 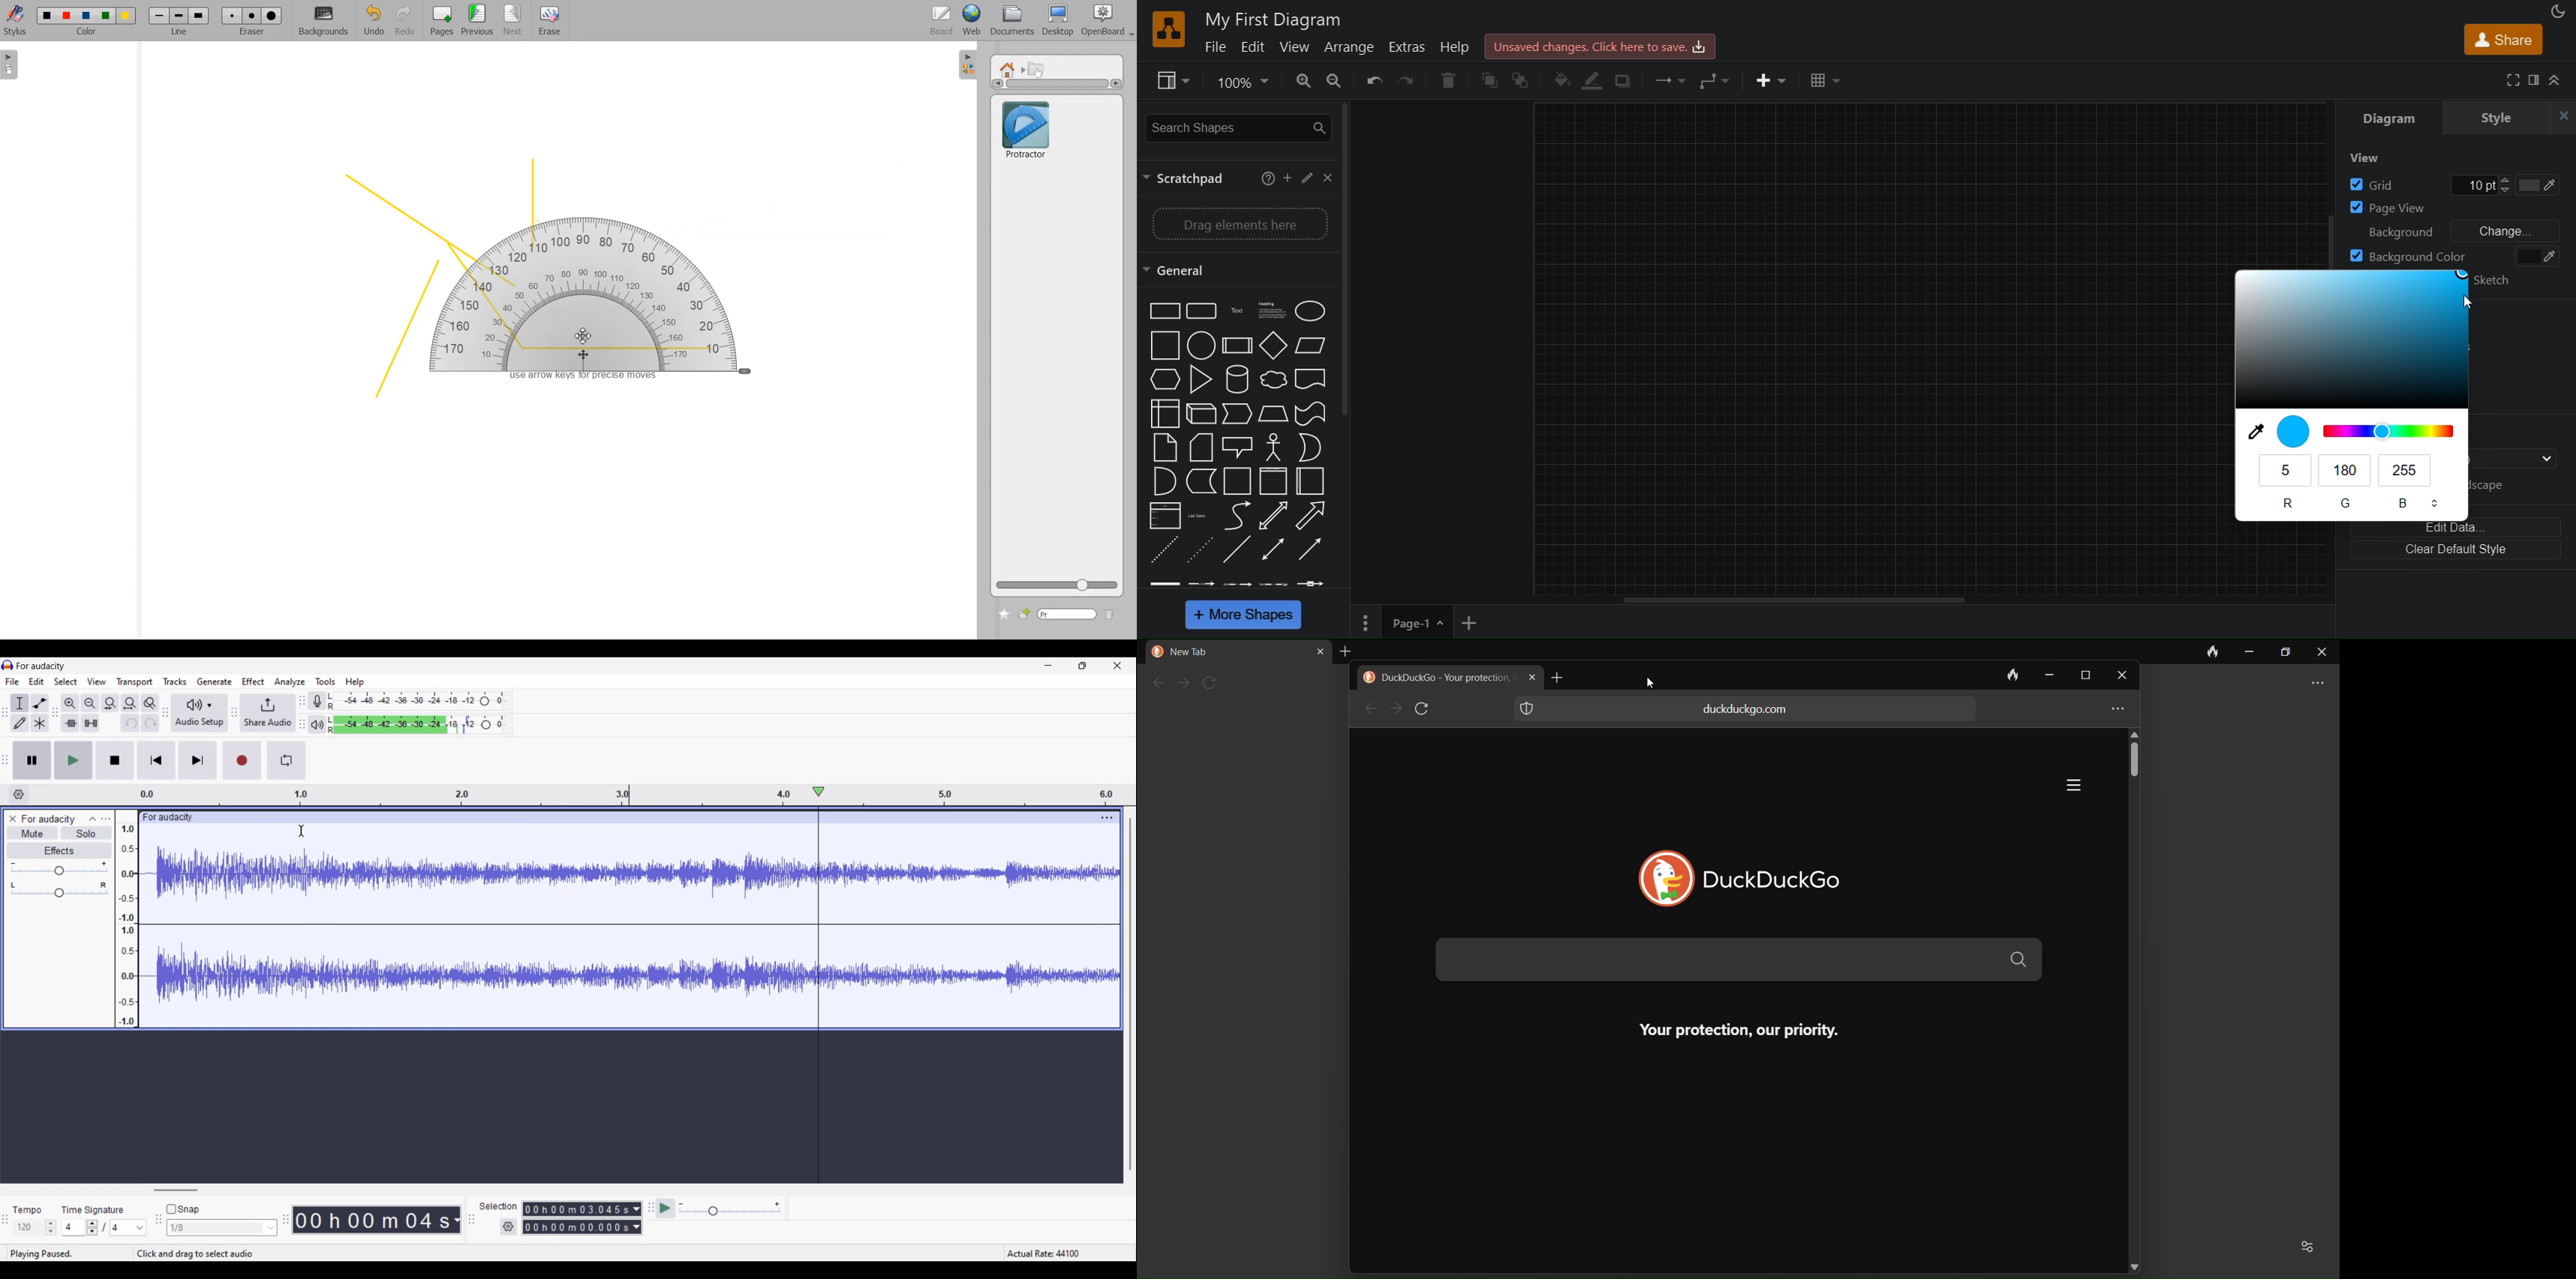 What do you see at coordinates (1308, 178) in the screenshot?
I see `edit` at bounding box center [1308, 178].